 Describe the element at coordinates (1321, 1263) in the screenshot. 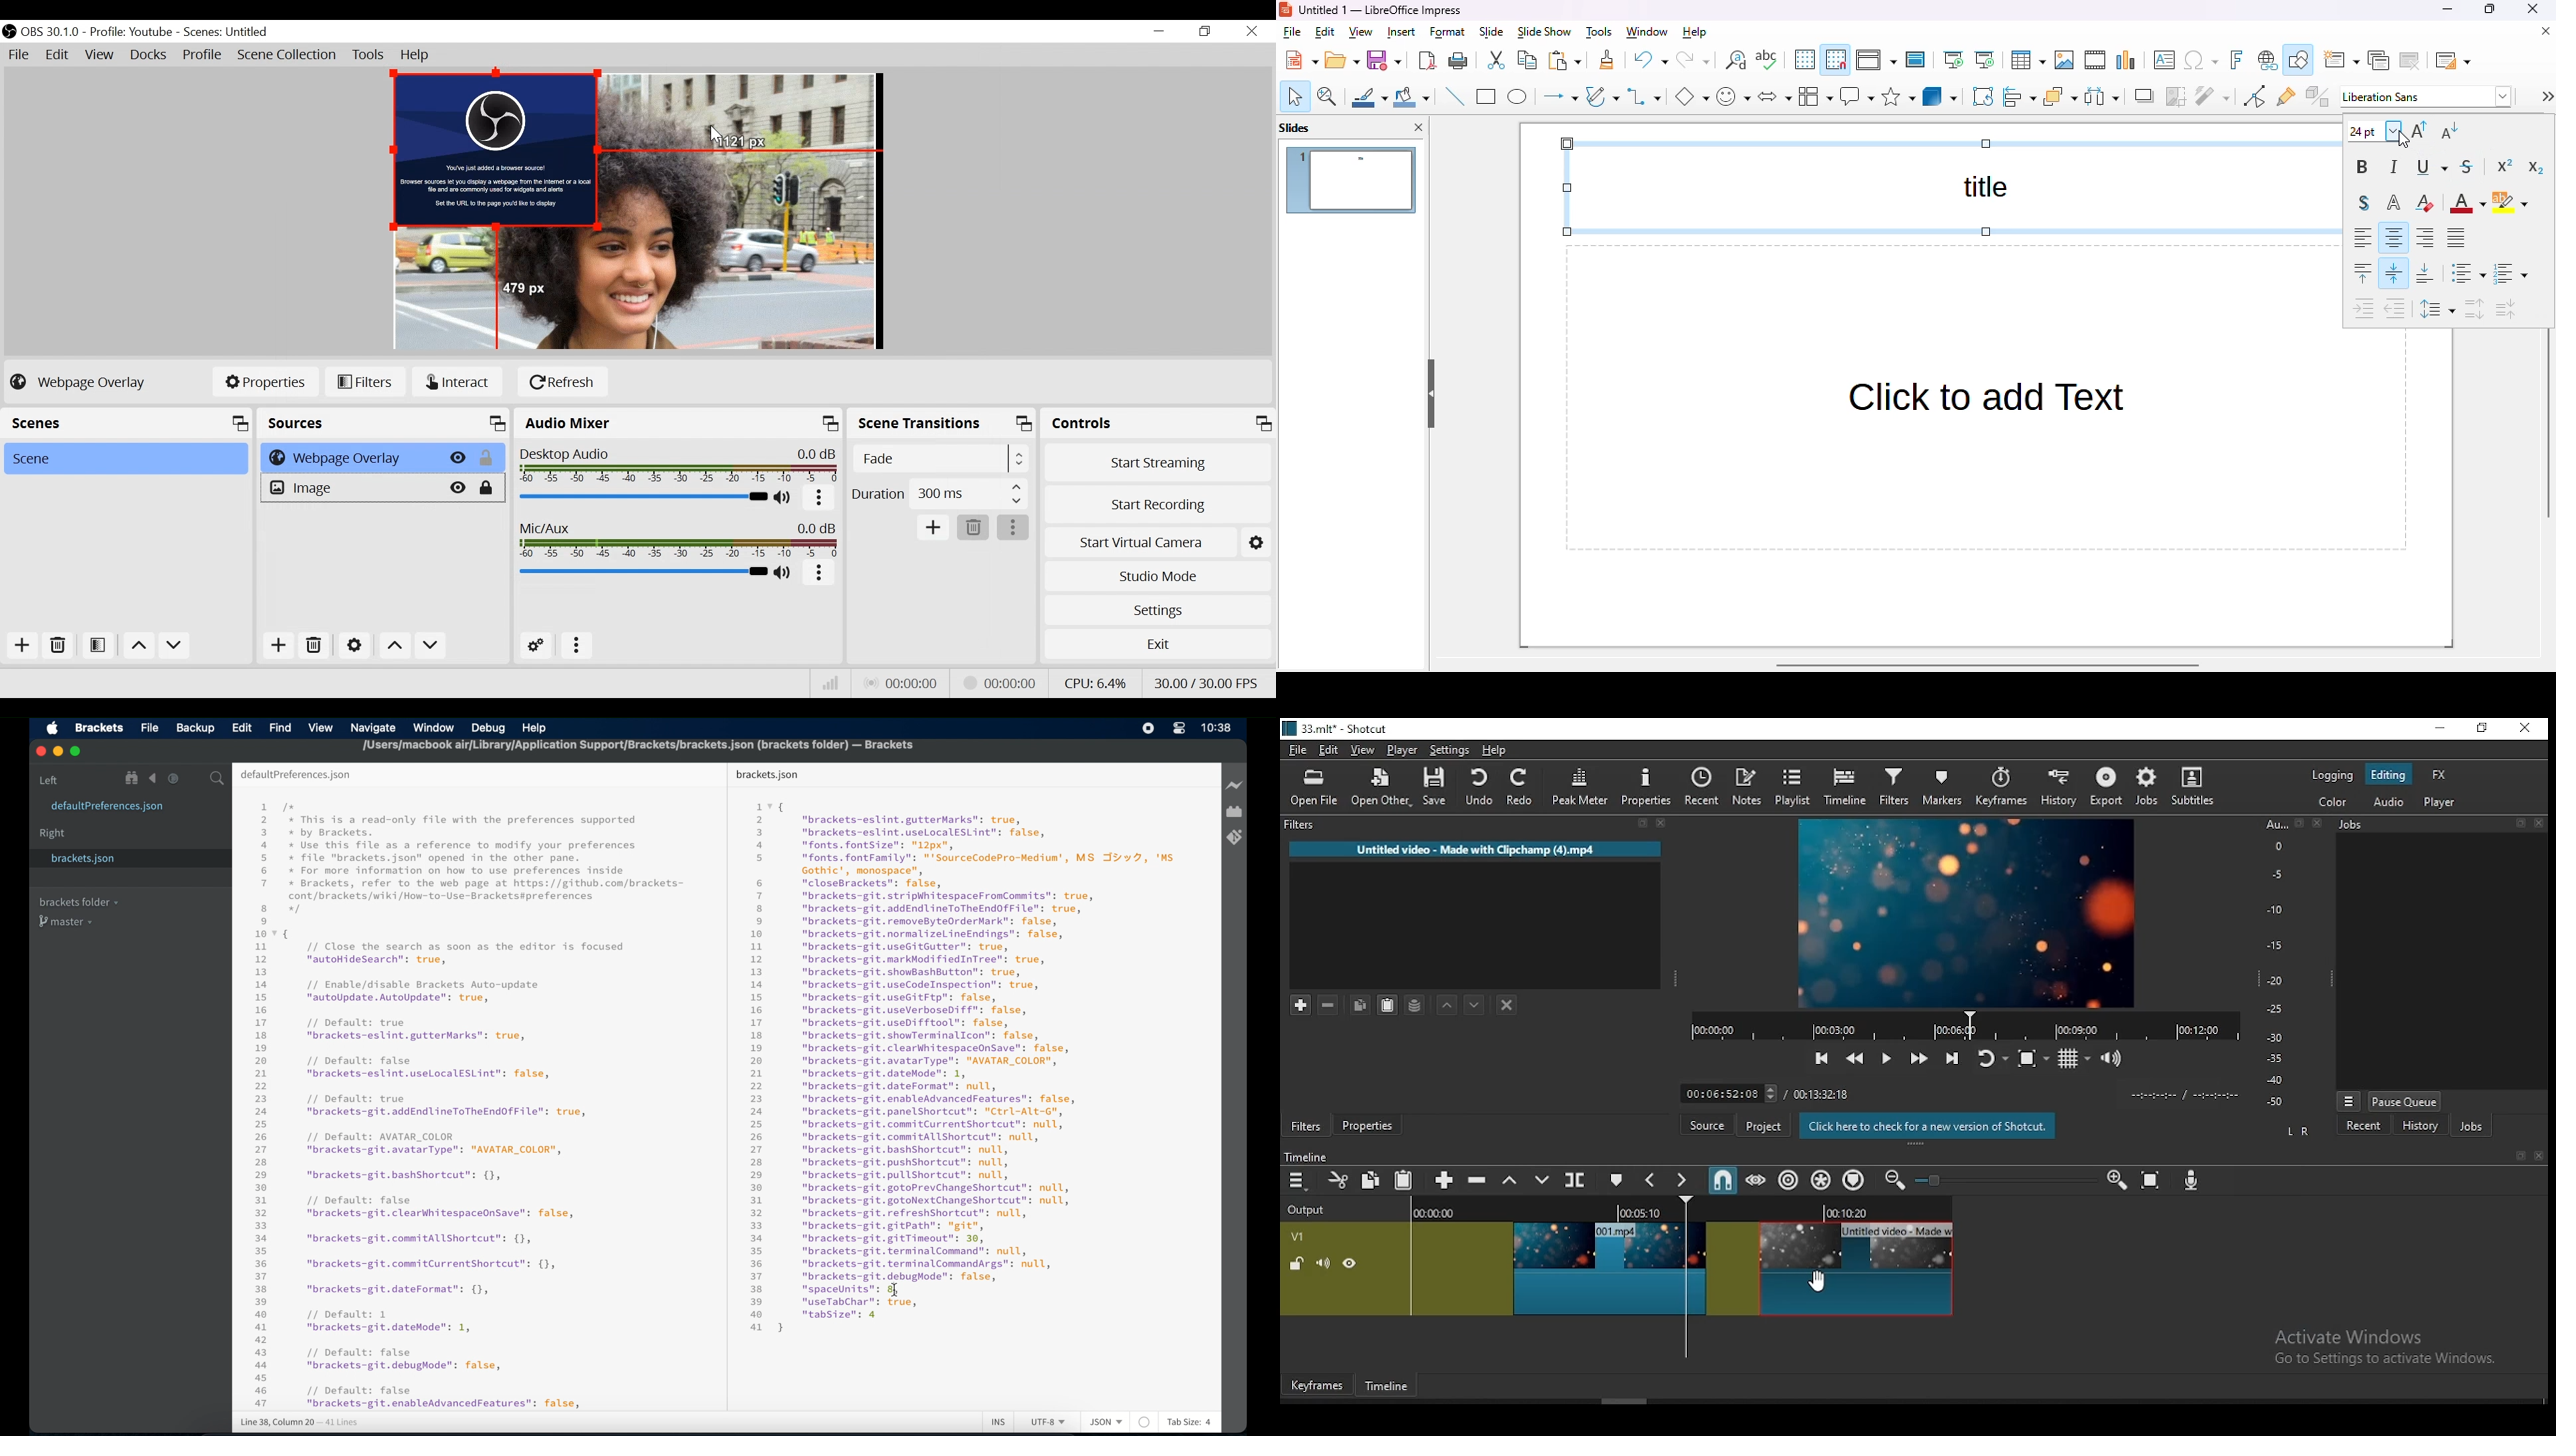

I see `(un)mute` at that location.